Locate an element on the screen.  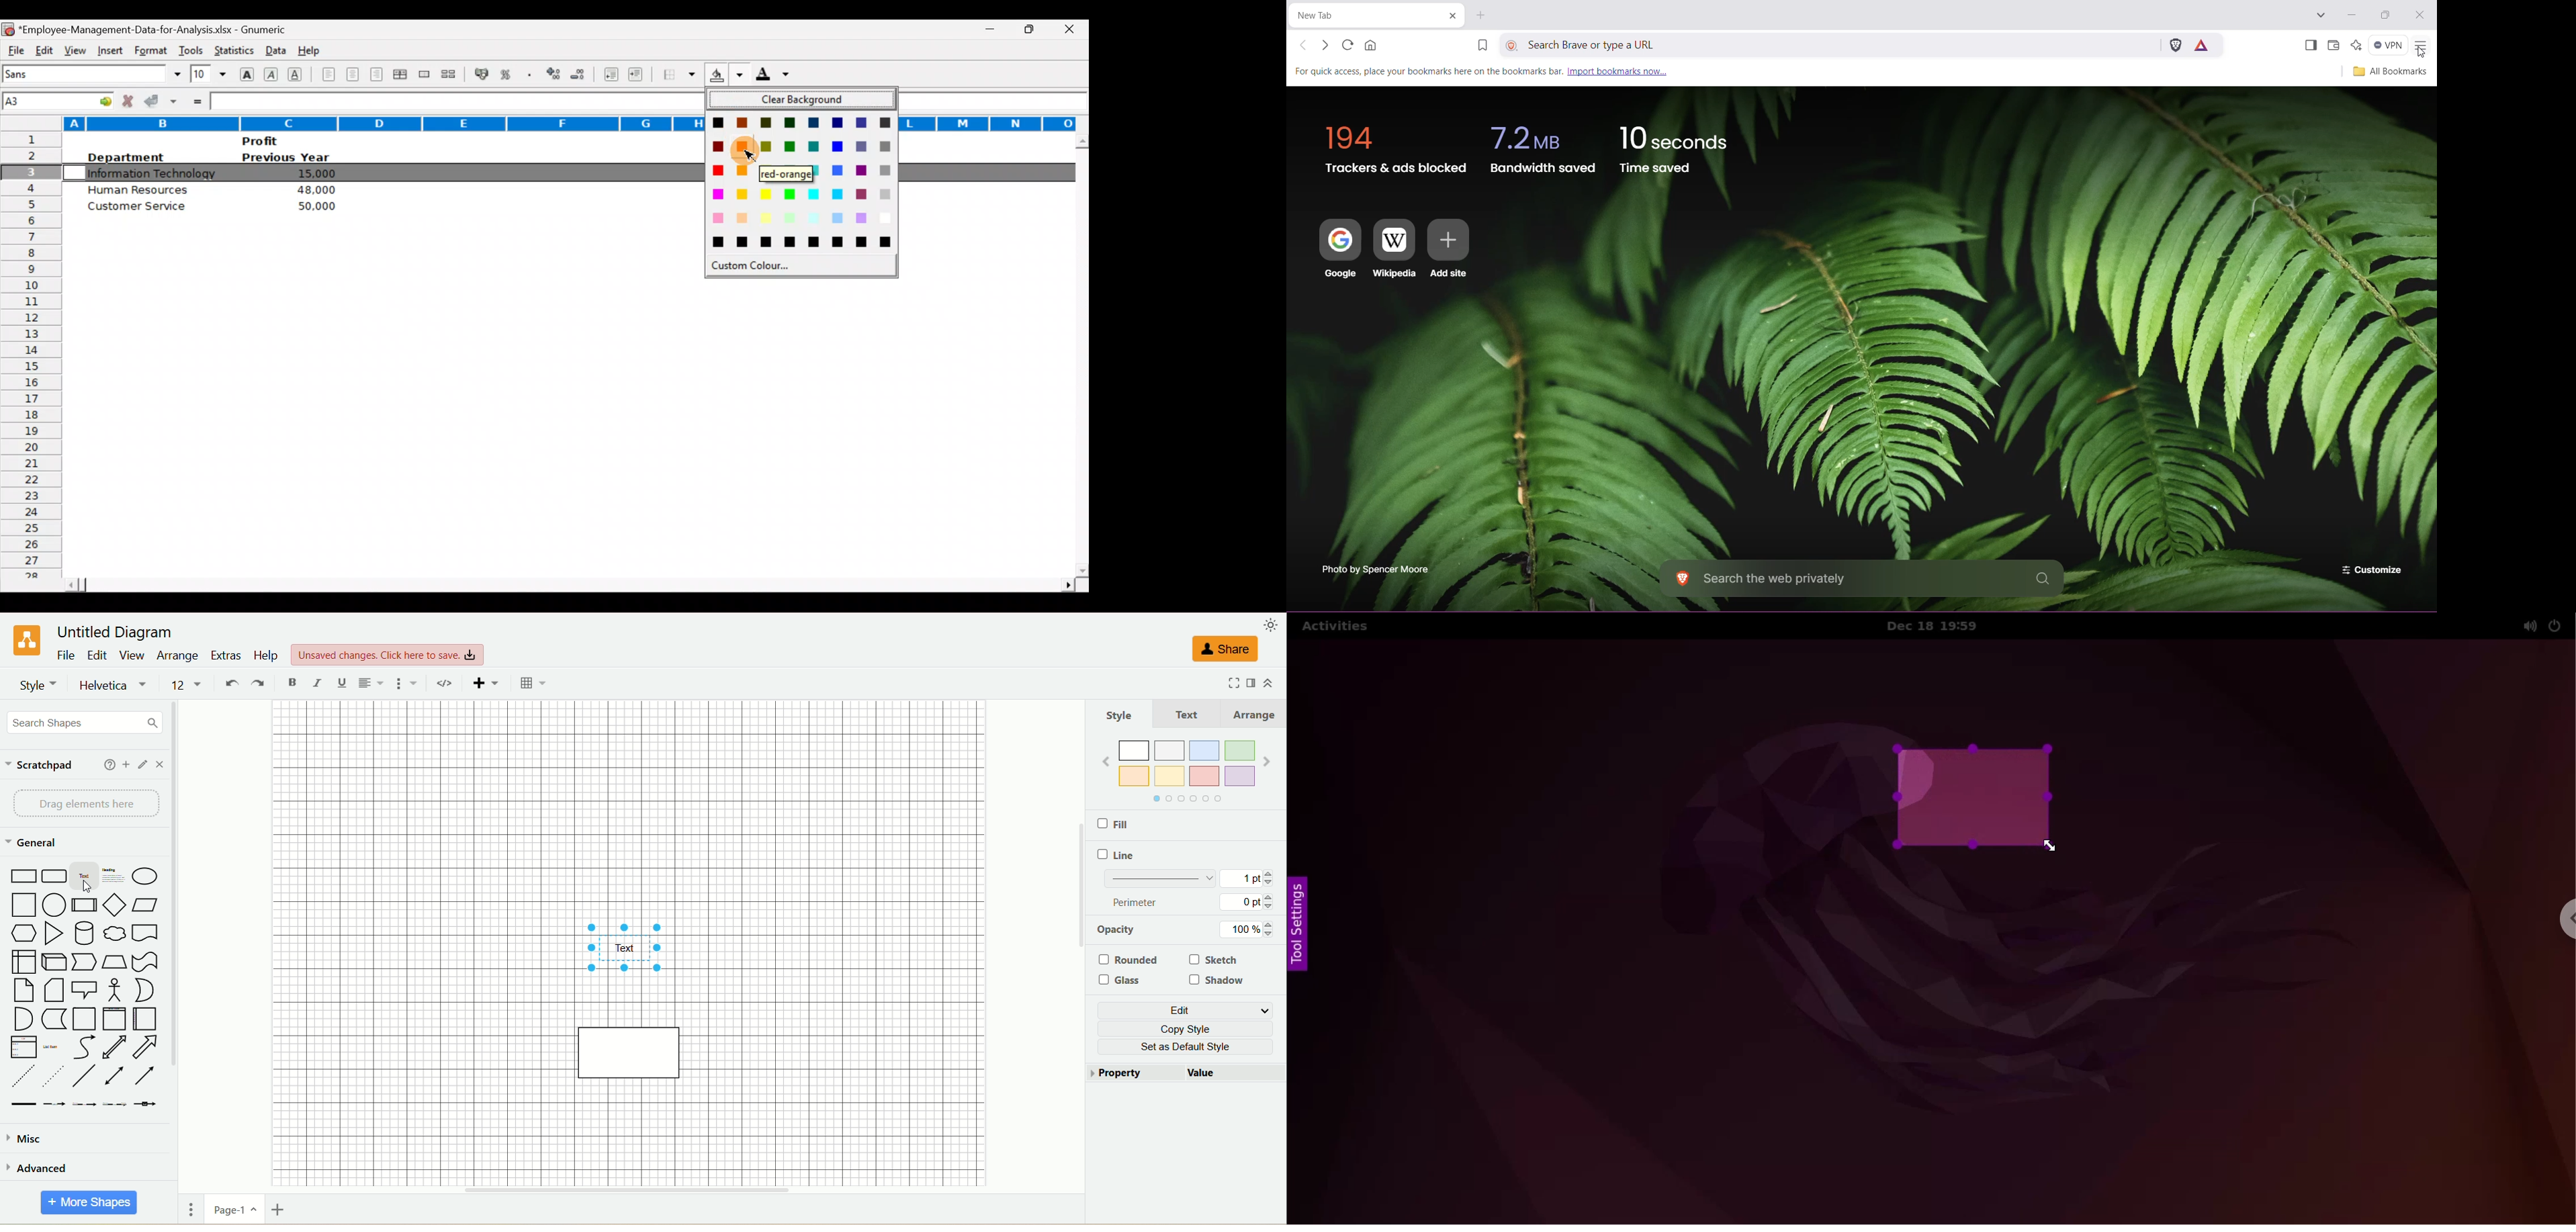
edit is located at coordinates (142, 765).